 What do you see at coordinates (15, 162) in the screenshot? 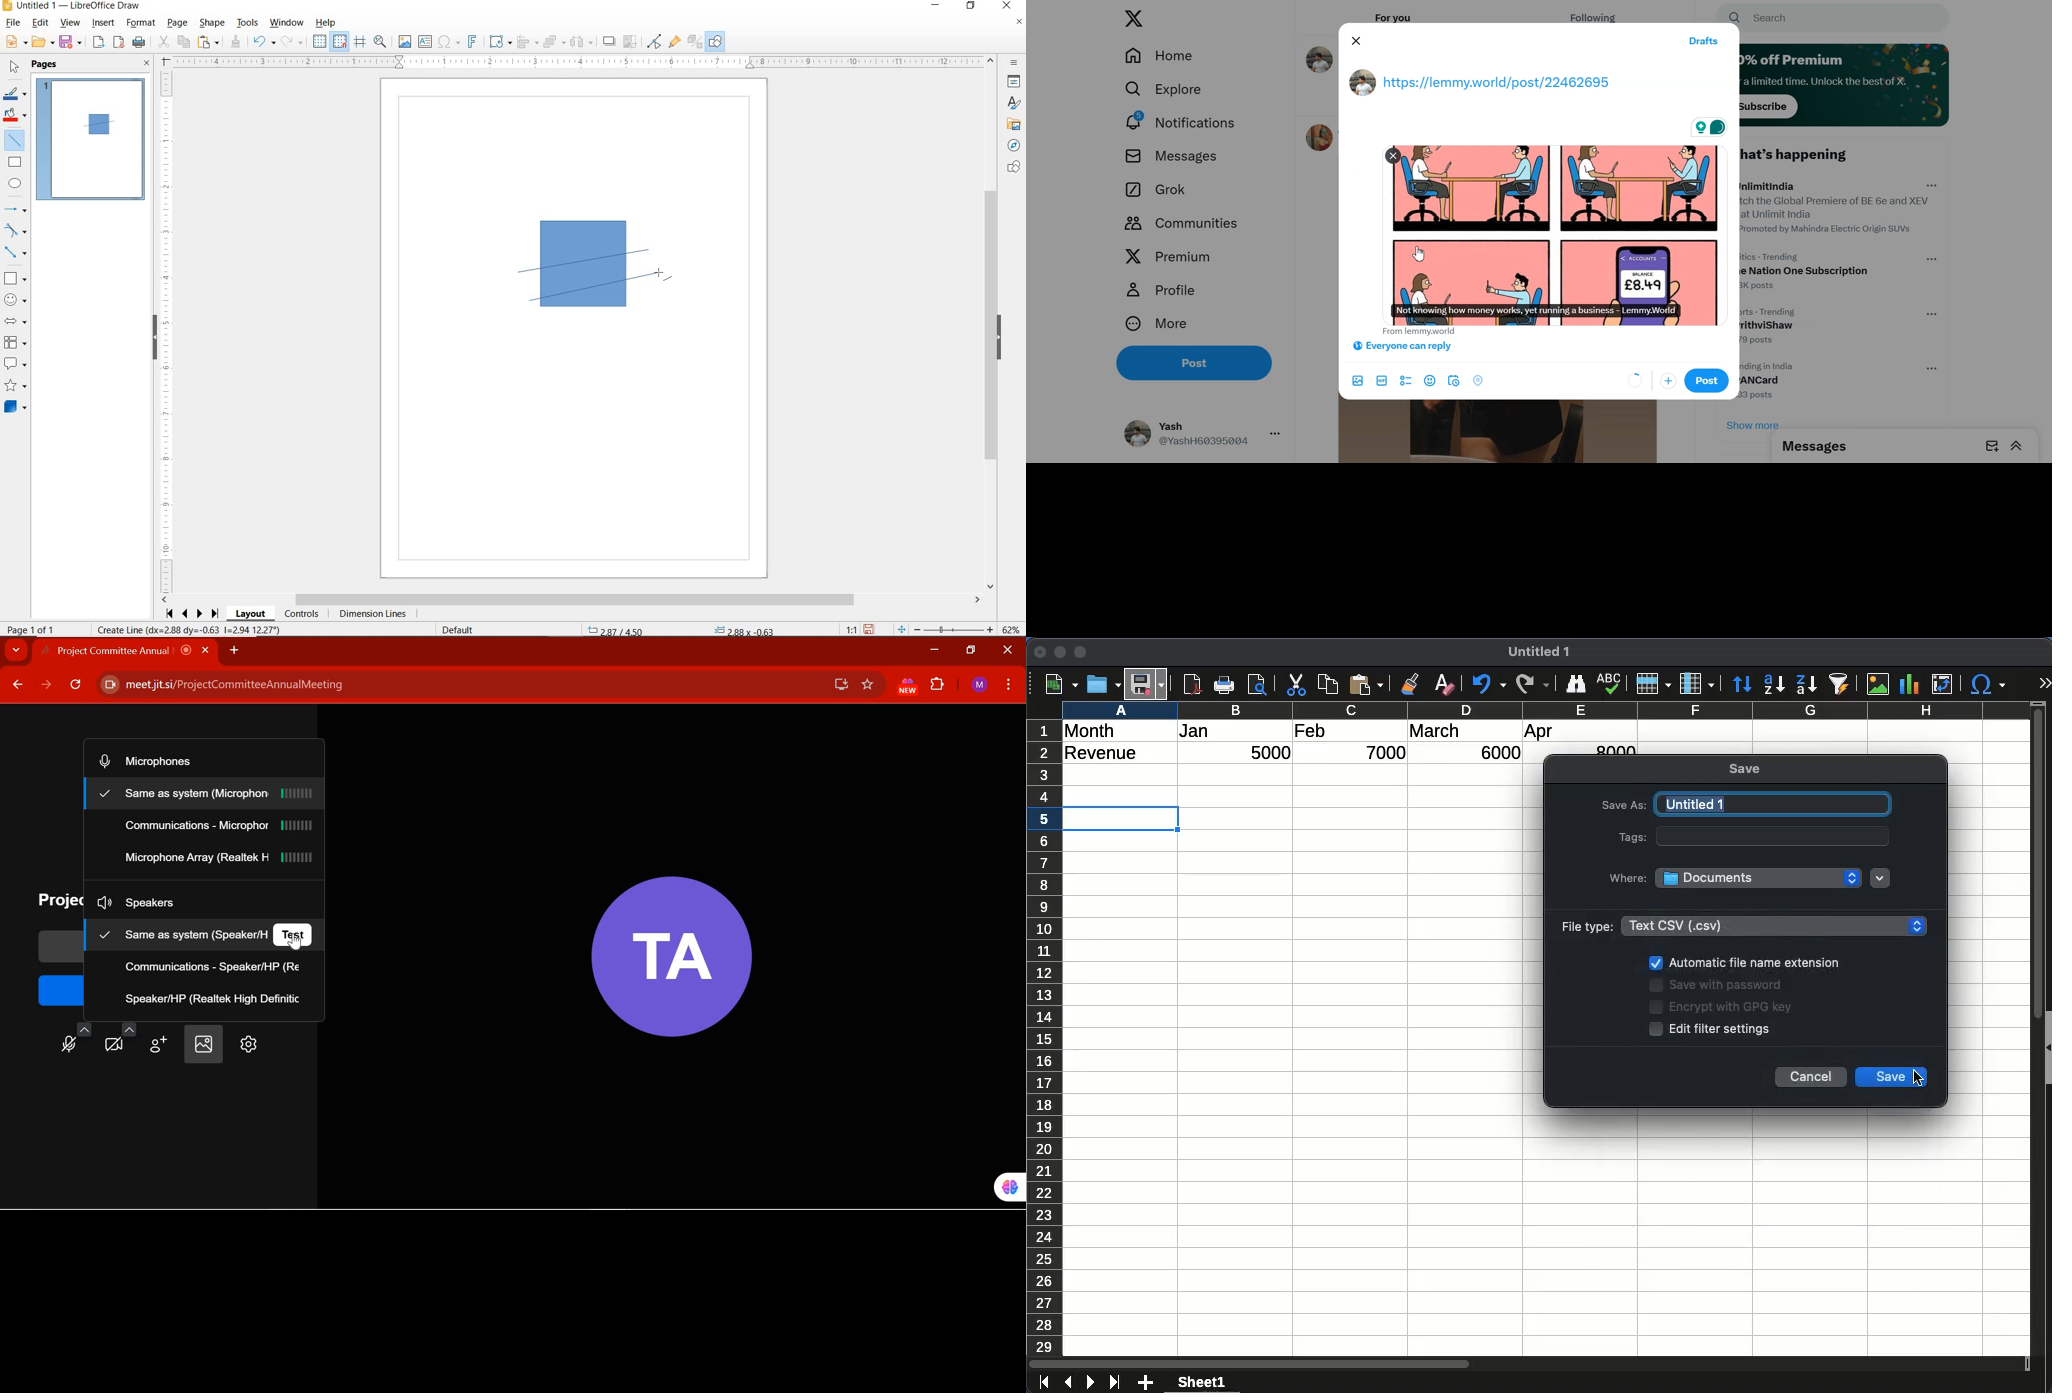
I see `RECTANGLE` at bounding box center [15, 162].